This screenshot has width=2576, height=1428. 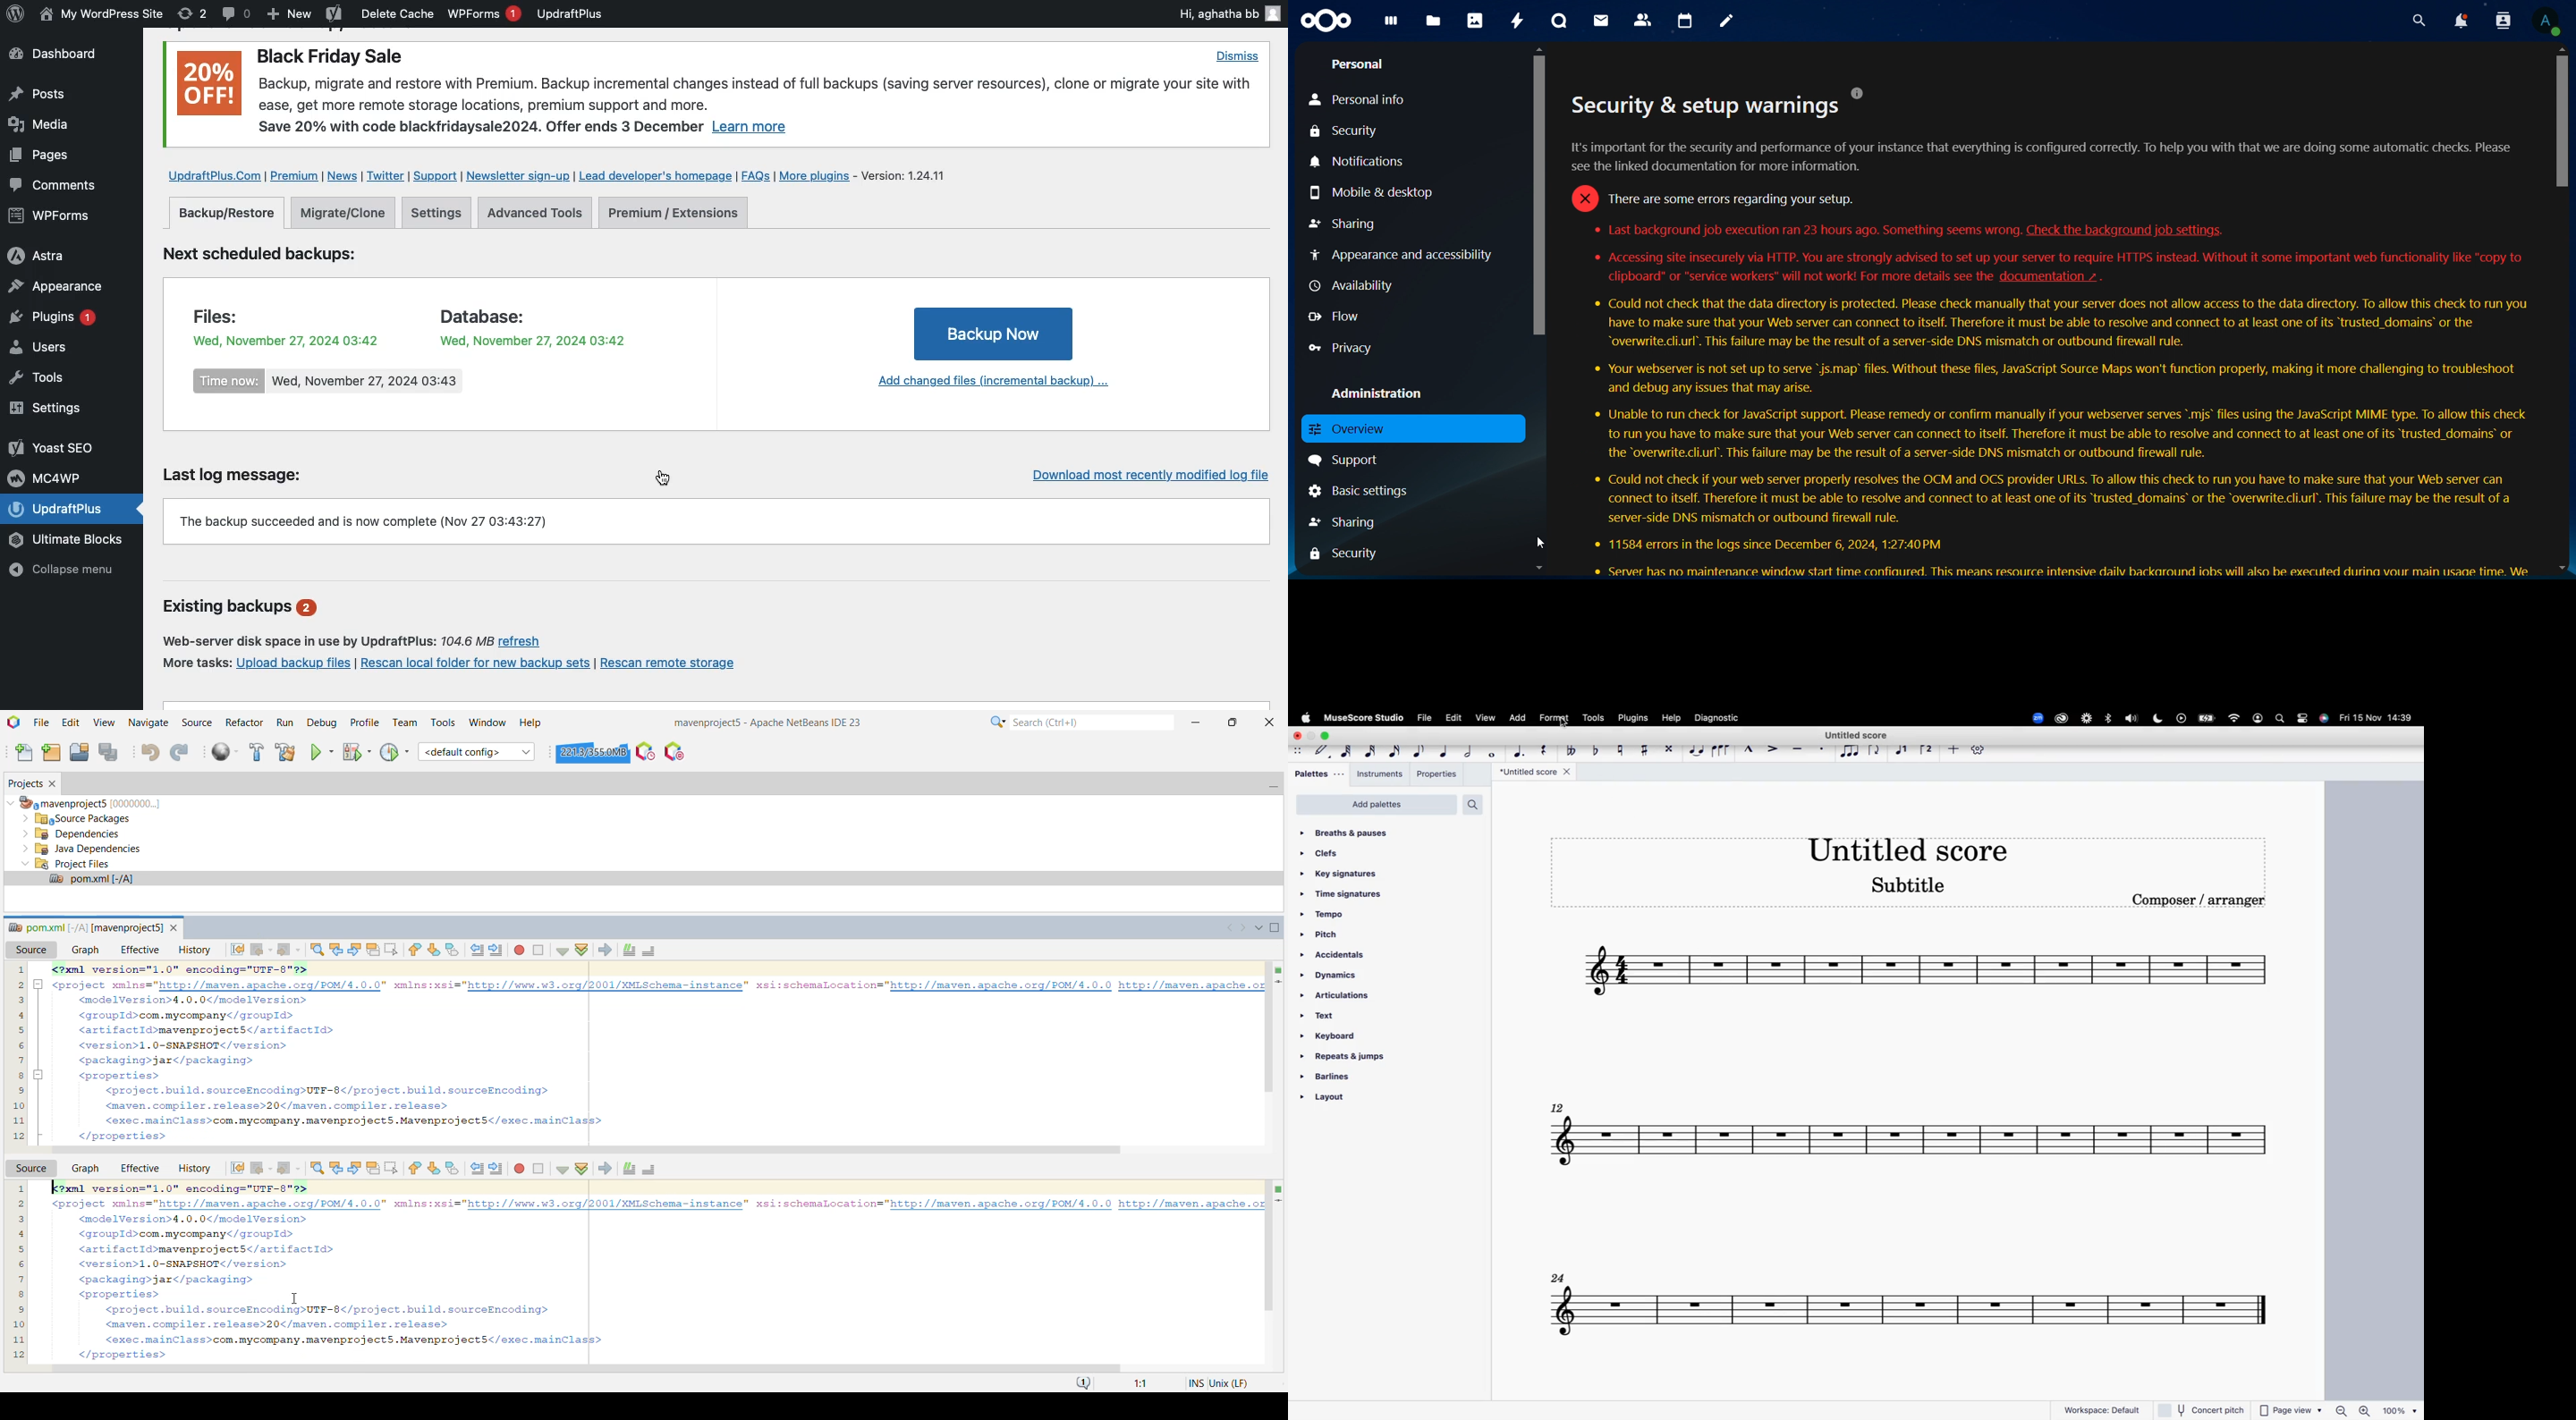 I want to click on Previous bookmark, so click(x=415, y=950).